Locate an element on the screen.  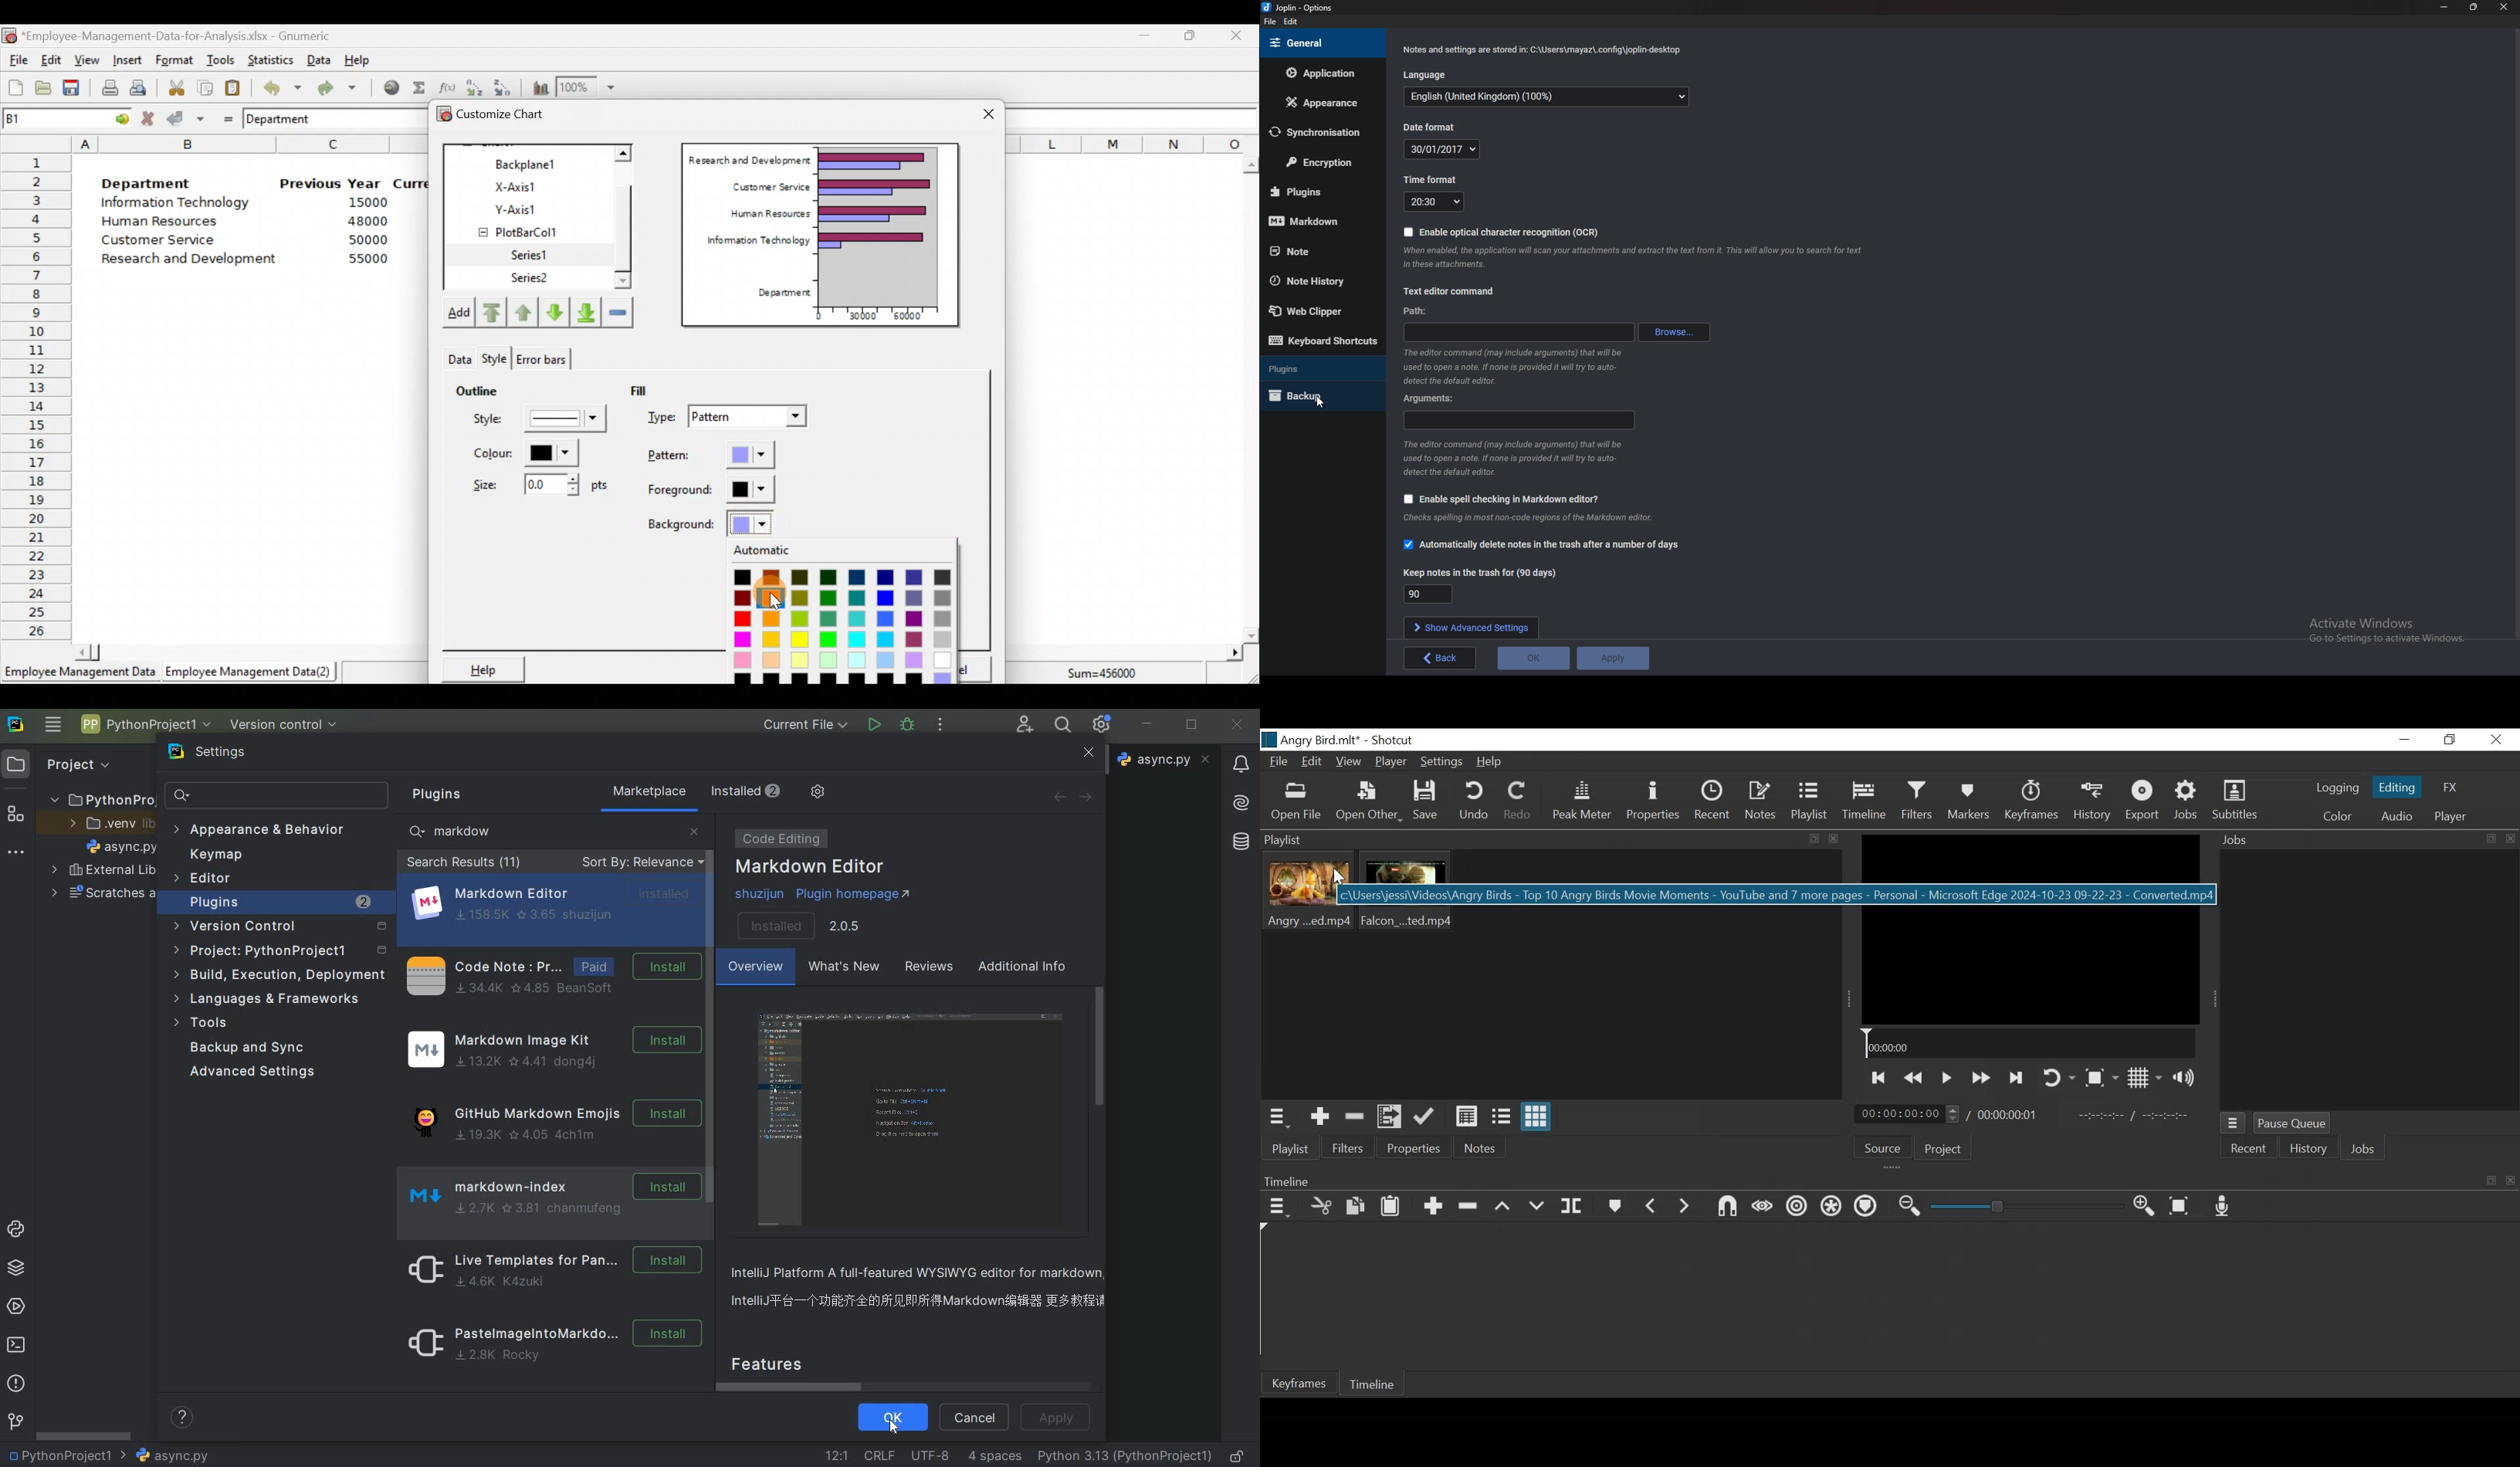
Cell name B1 is located at coordinates (43, 118).